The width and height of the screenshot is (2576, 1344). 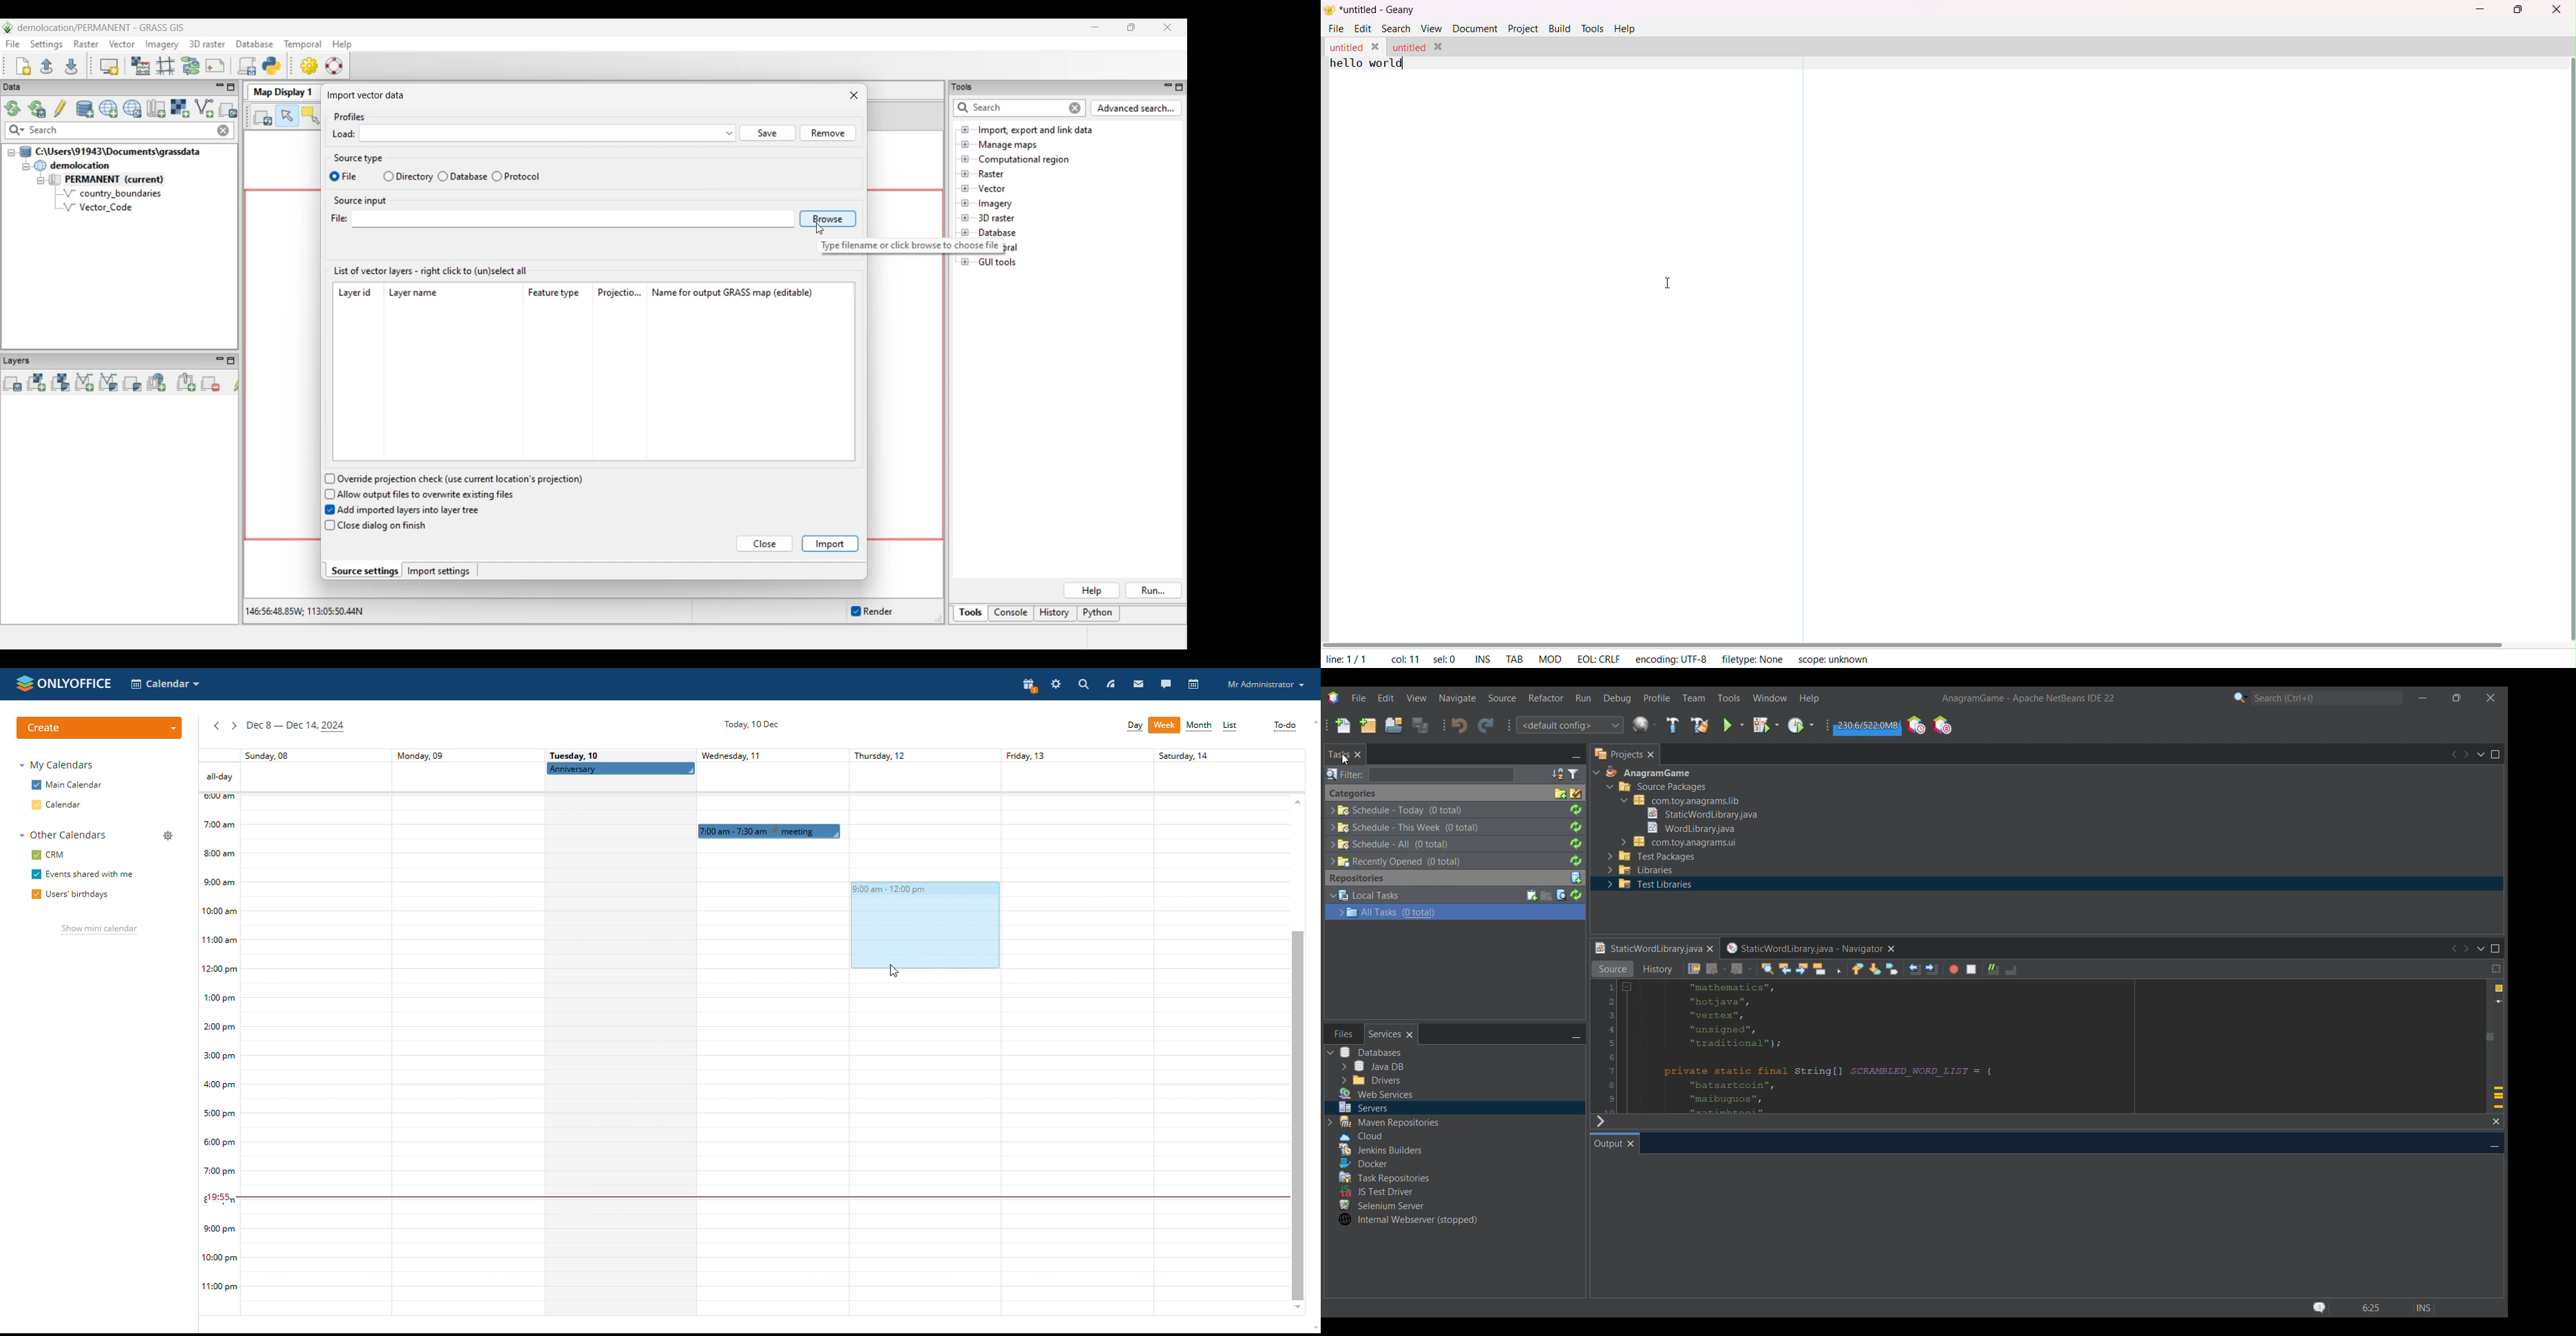 I want to click on line: 1/1, so click(x=1345, y=659).